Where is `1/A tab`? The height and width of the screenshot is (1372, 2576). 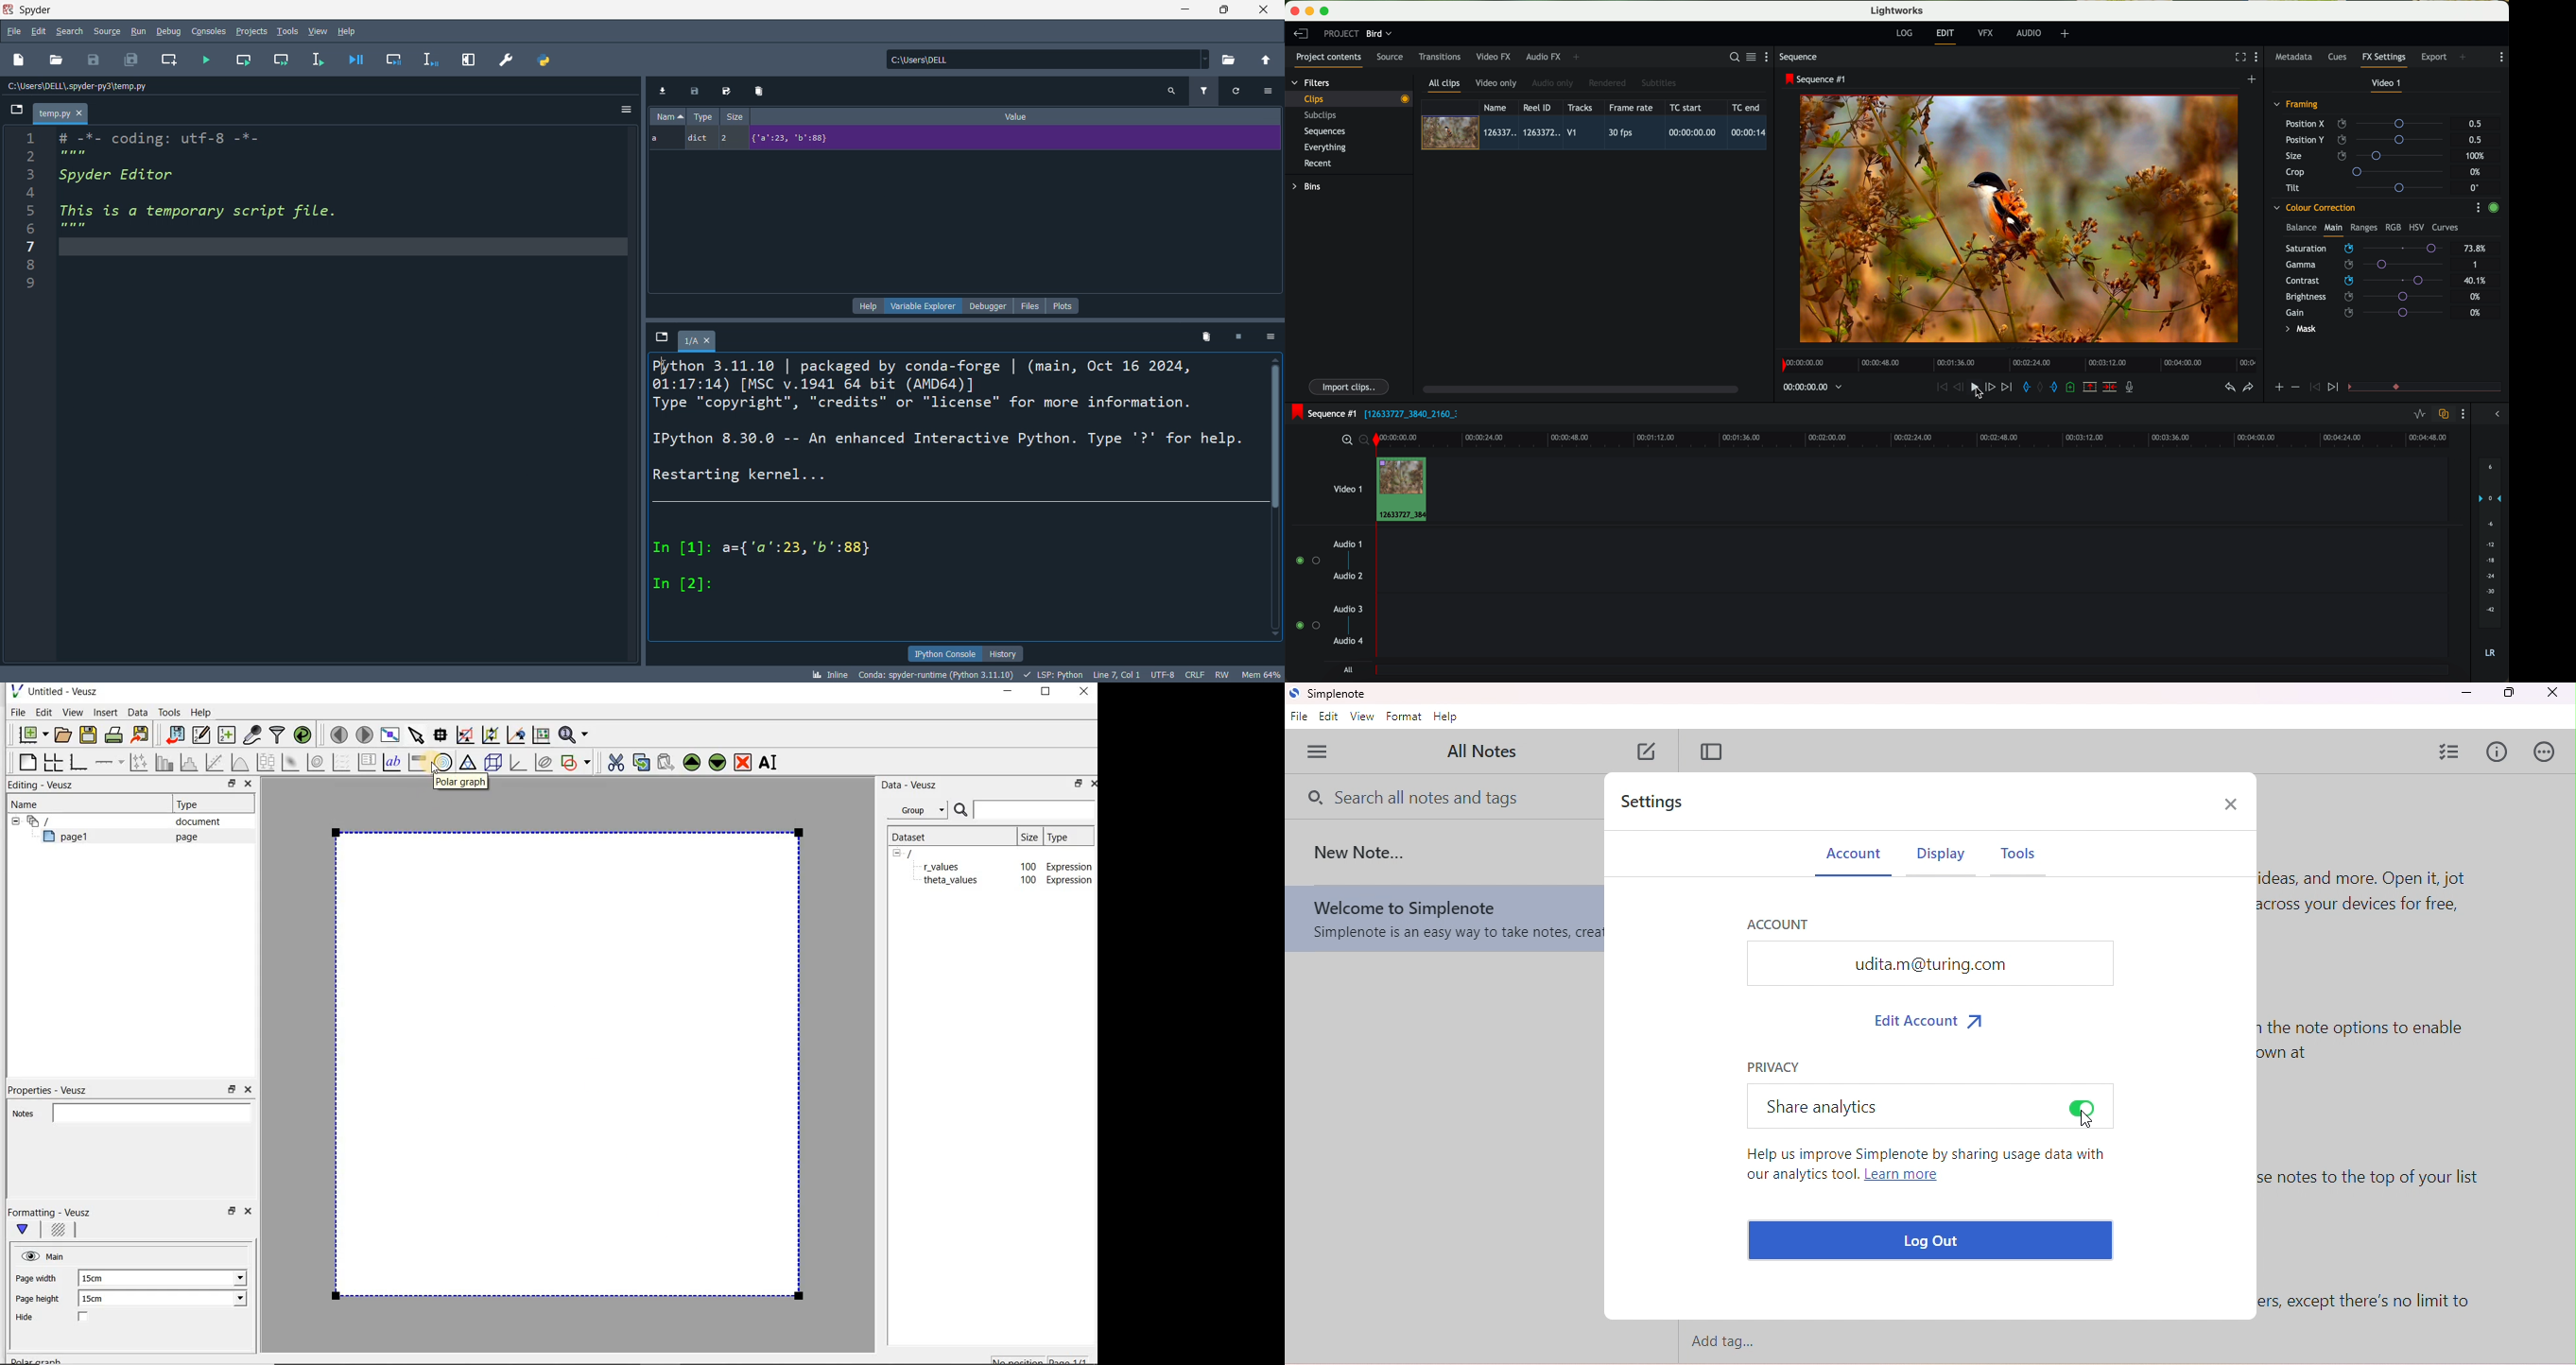
1/A tab is located at coordinates (701, 343).